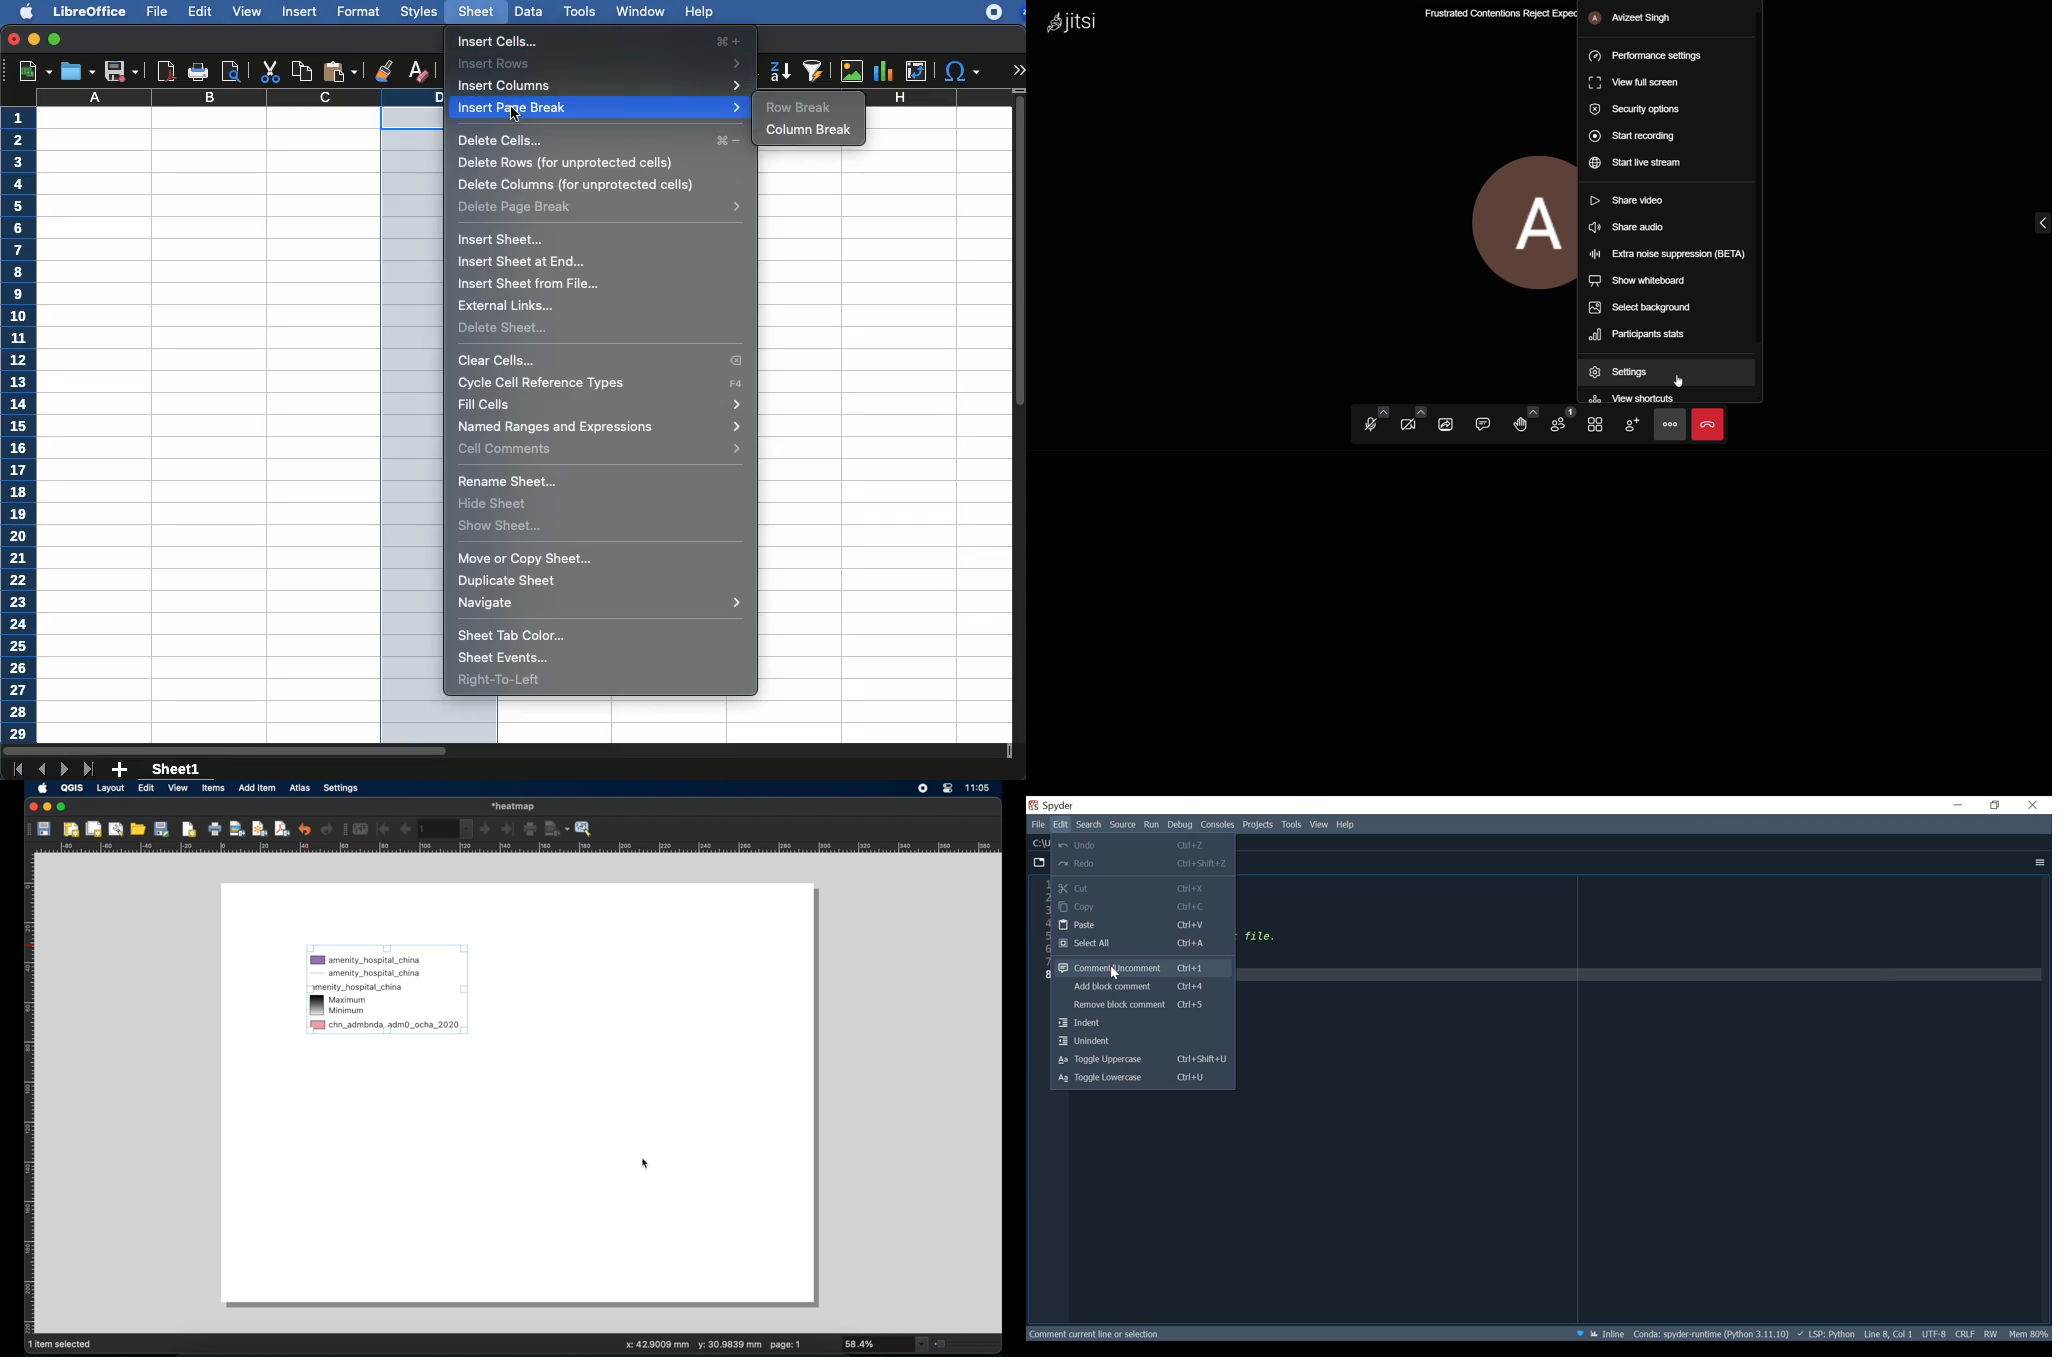 The image size is (2072, 1372). What do you see at coordinates (1685, 379) in the screenshot?
I see `cursor` at bounding box center [1685, 379].